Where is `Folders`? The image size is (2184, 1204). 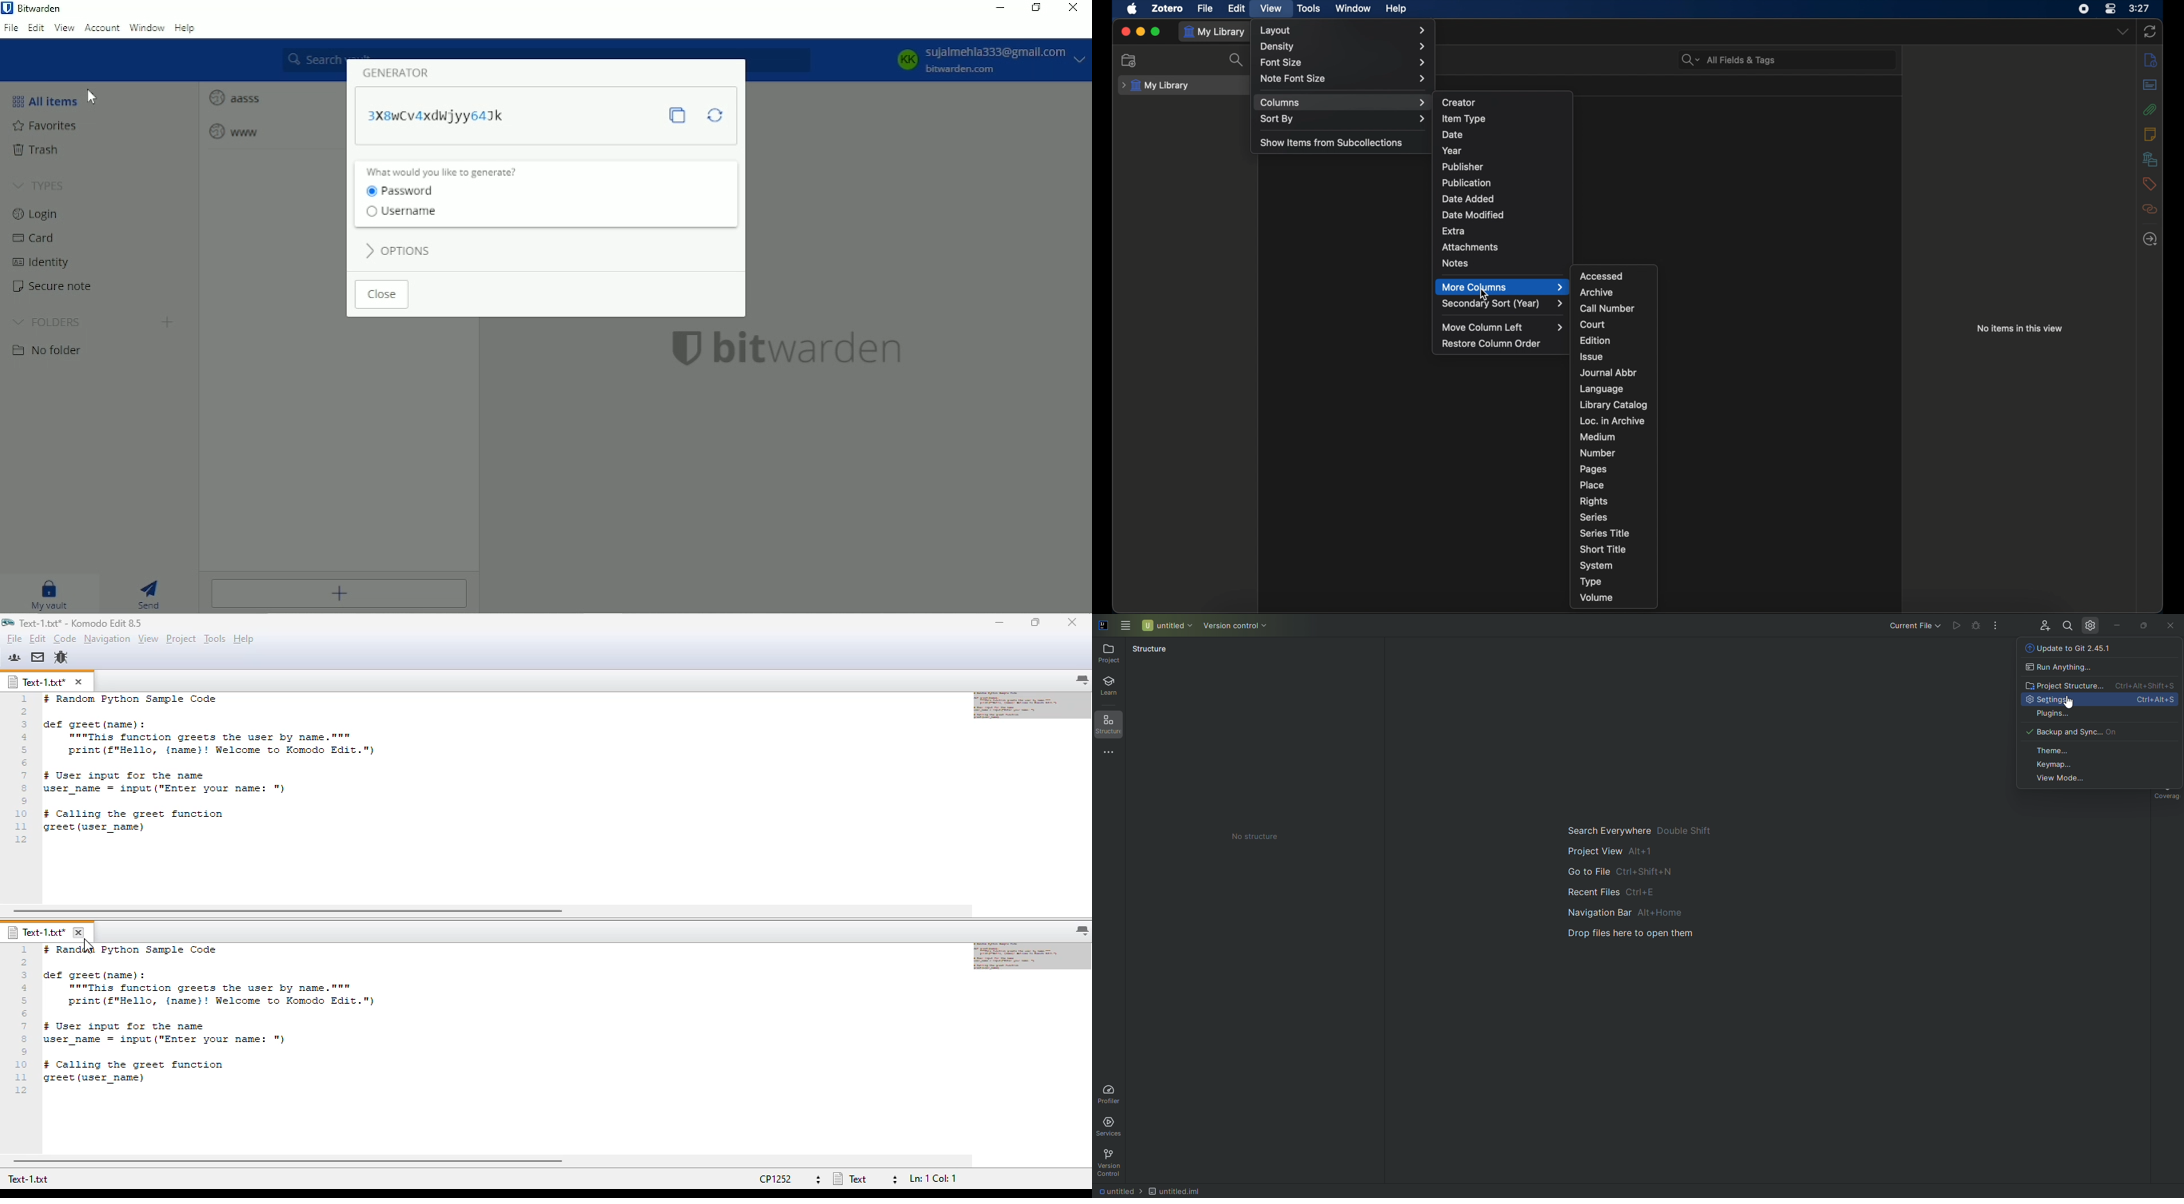
Folders is located at coordinates (51, 321).